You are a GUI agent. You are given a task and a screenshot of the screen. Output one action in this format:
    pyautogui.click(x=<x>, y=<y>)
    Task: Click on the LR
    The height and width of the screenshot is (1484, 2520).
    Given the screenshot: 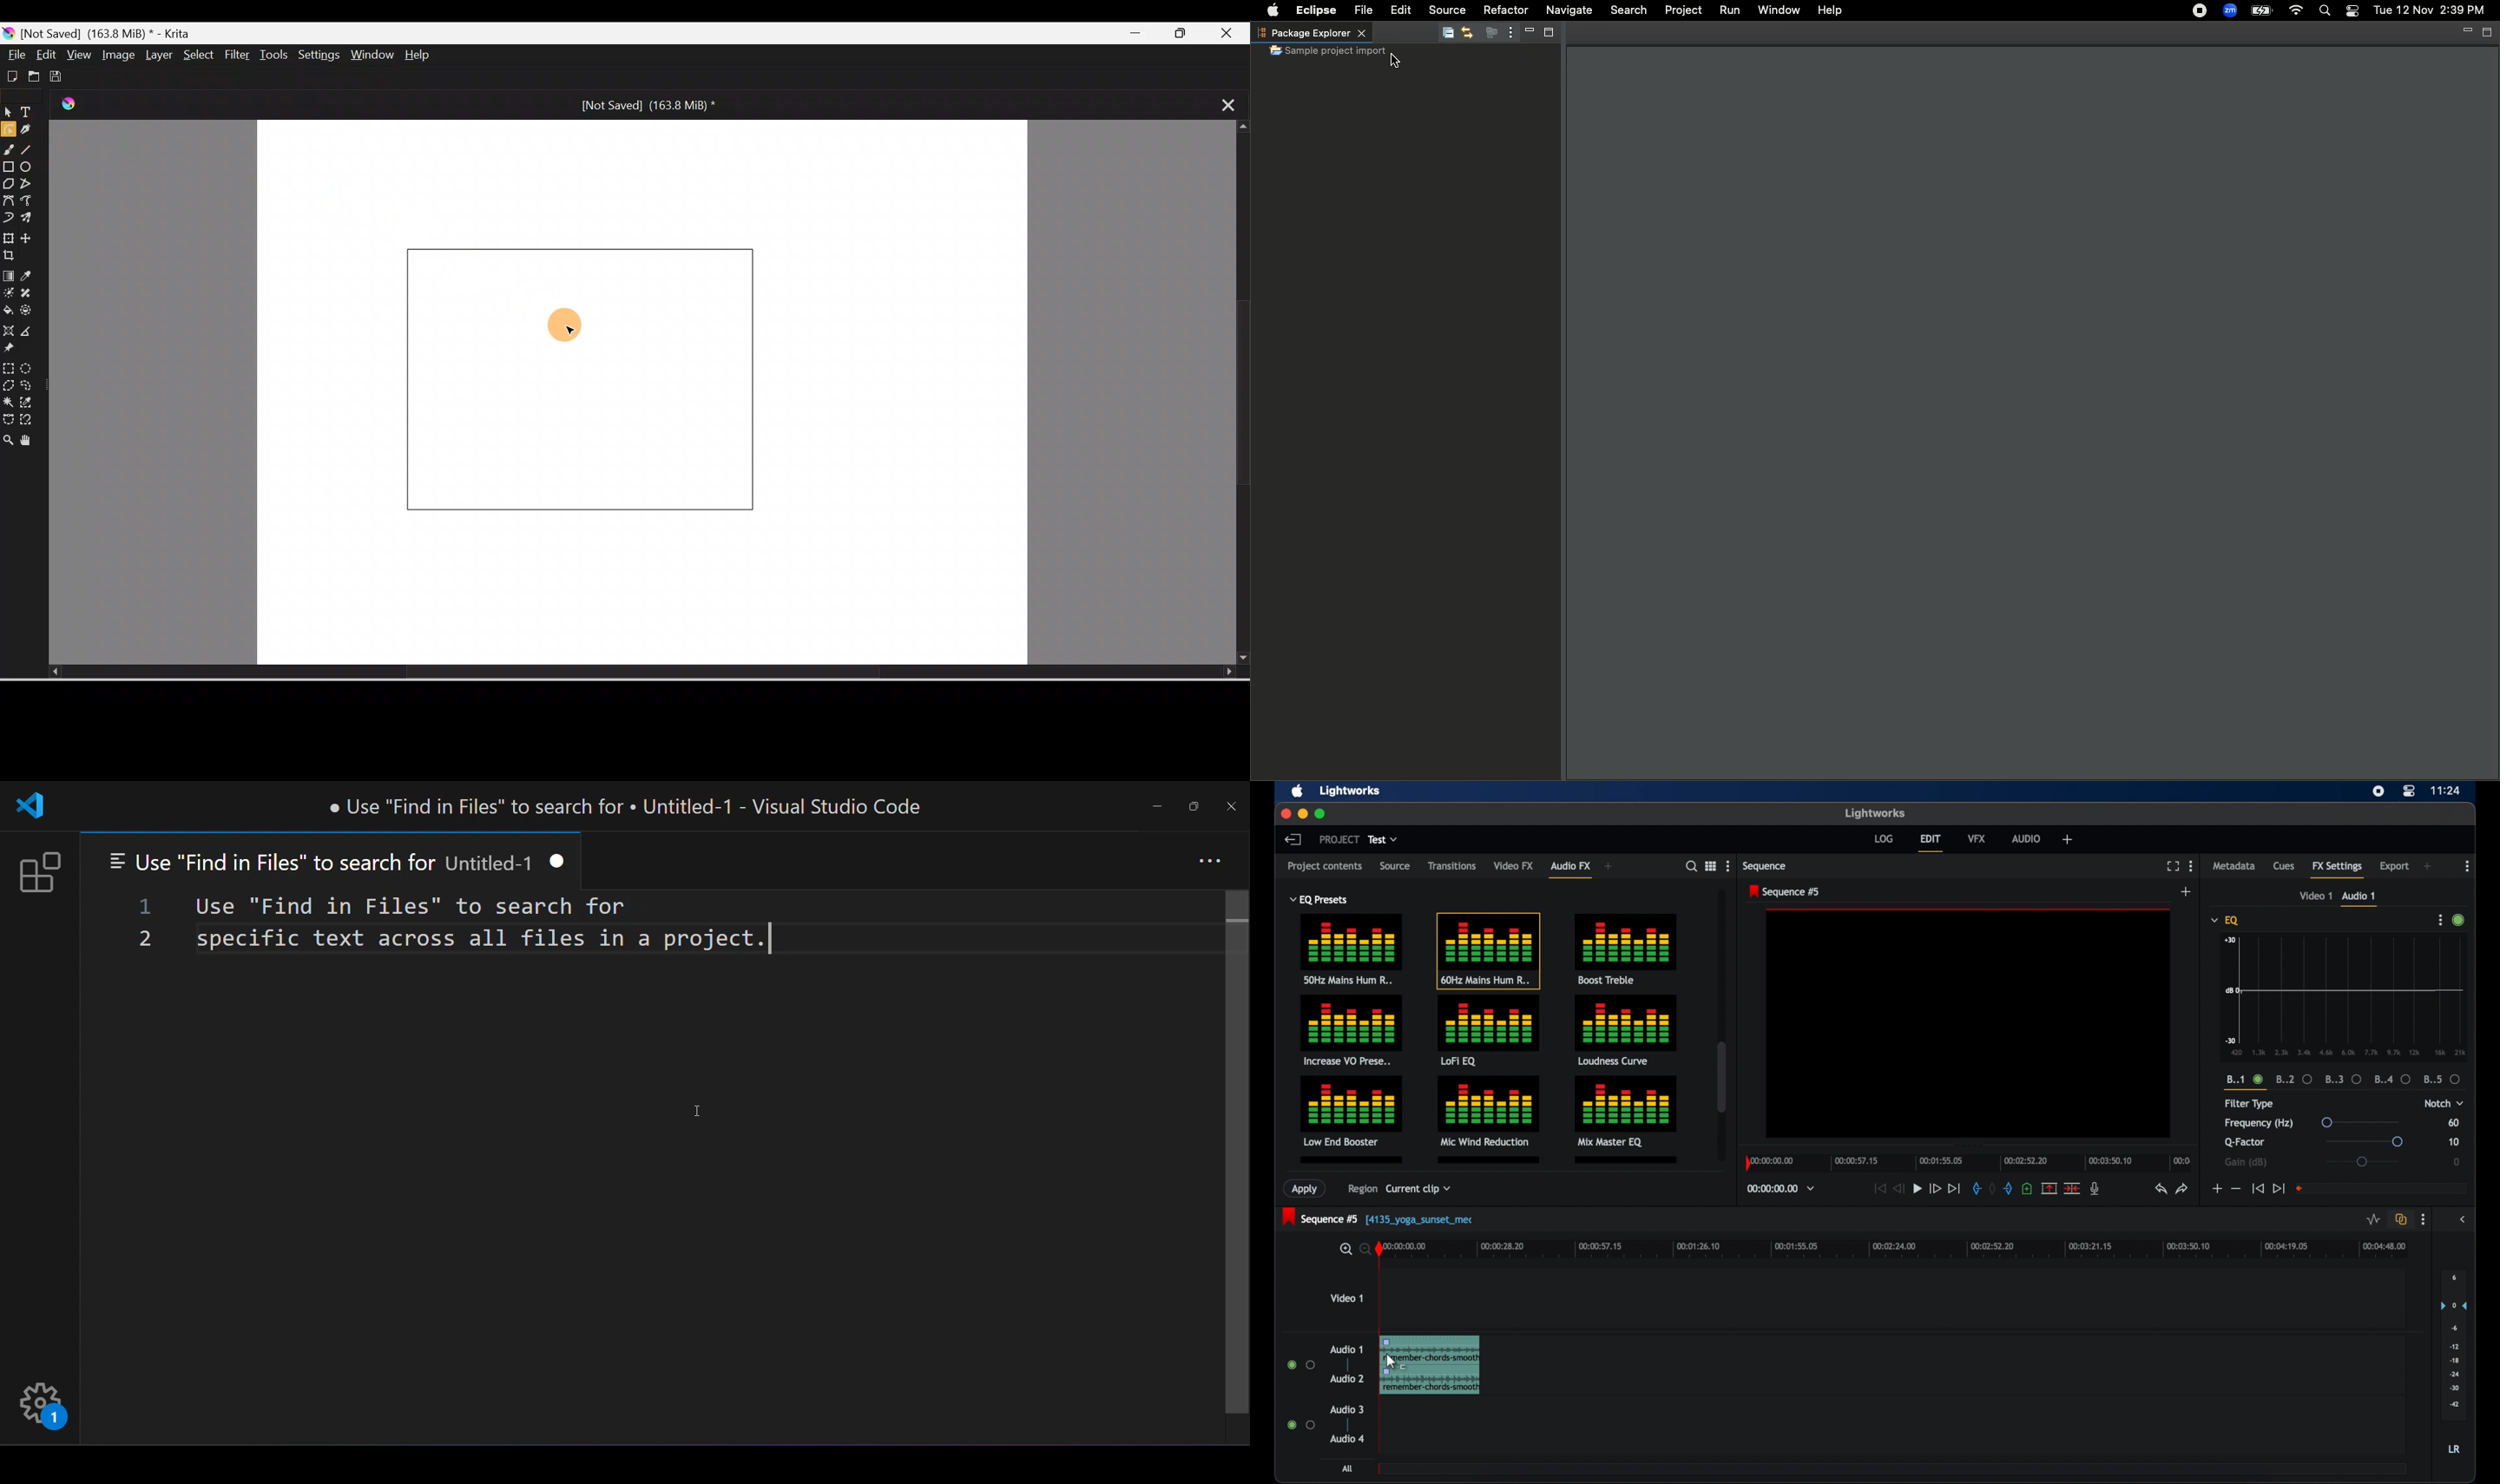 What is the action you would take?
    pyautogui.click(x=2454, y=1448)
    